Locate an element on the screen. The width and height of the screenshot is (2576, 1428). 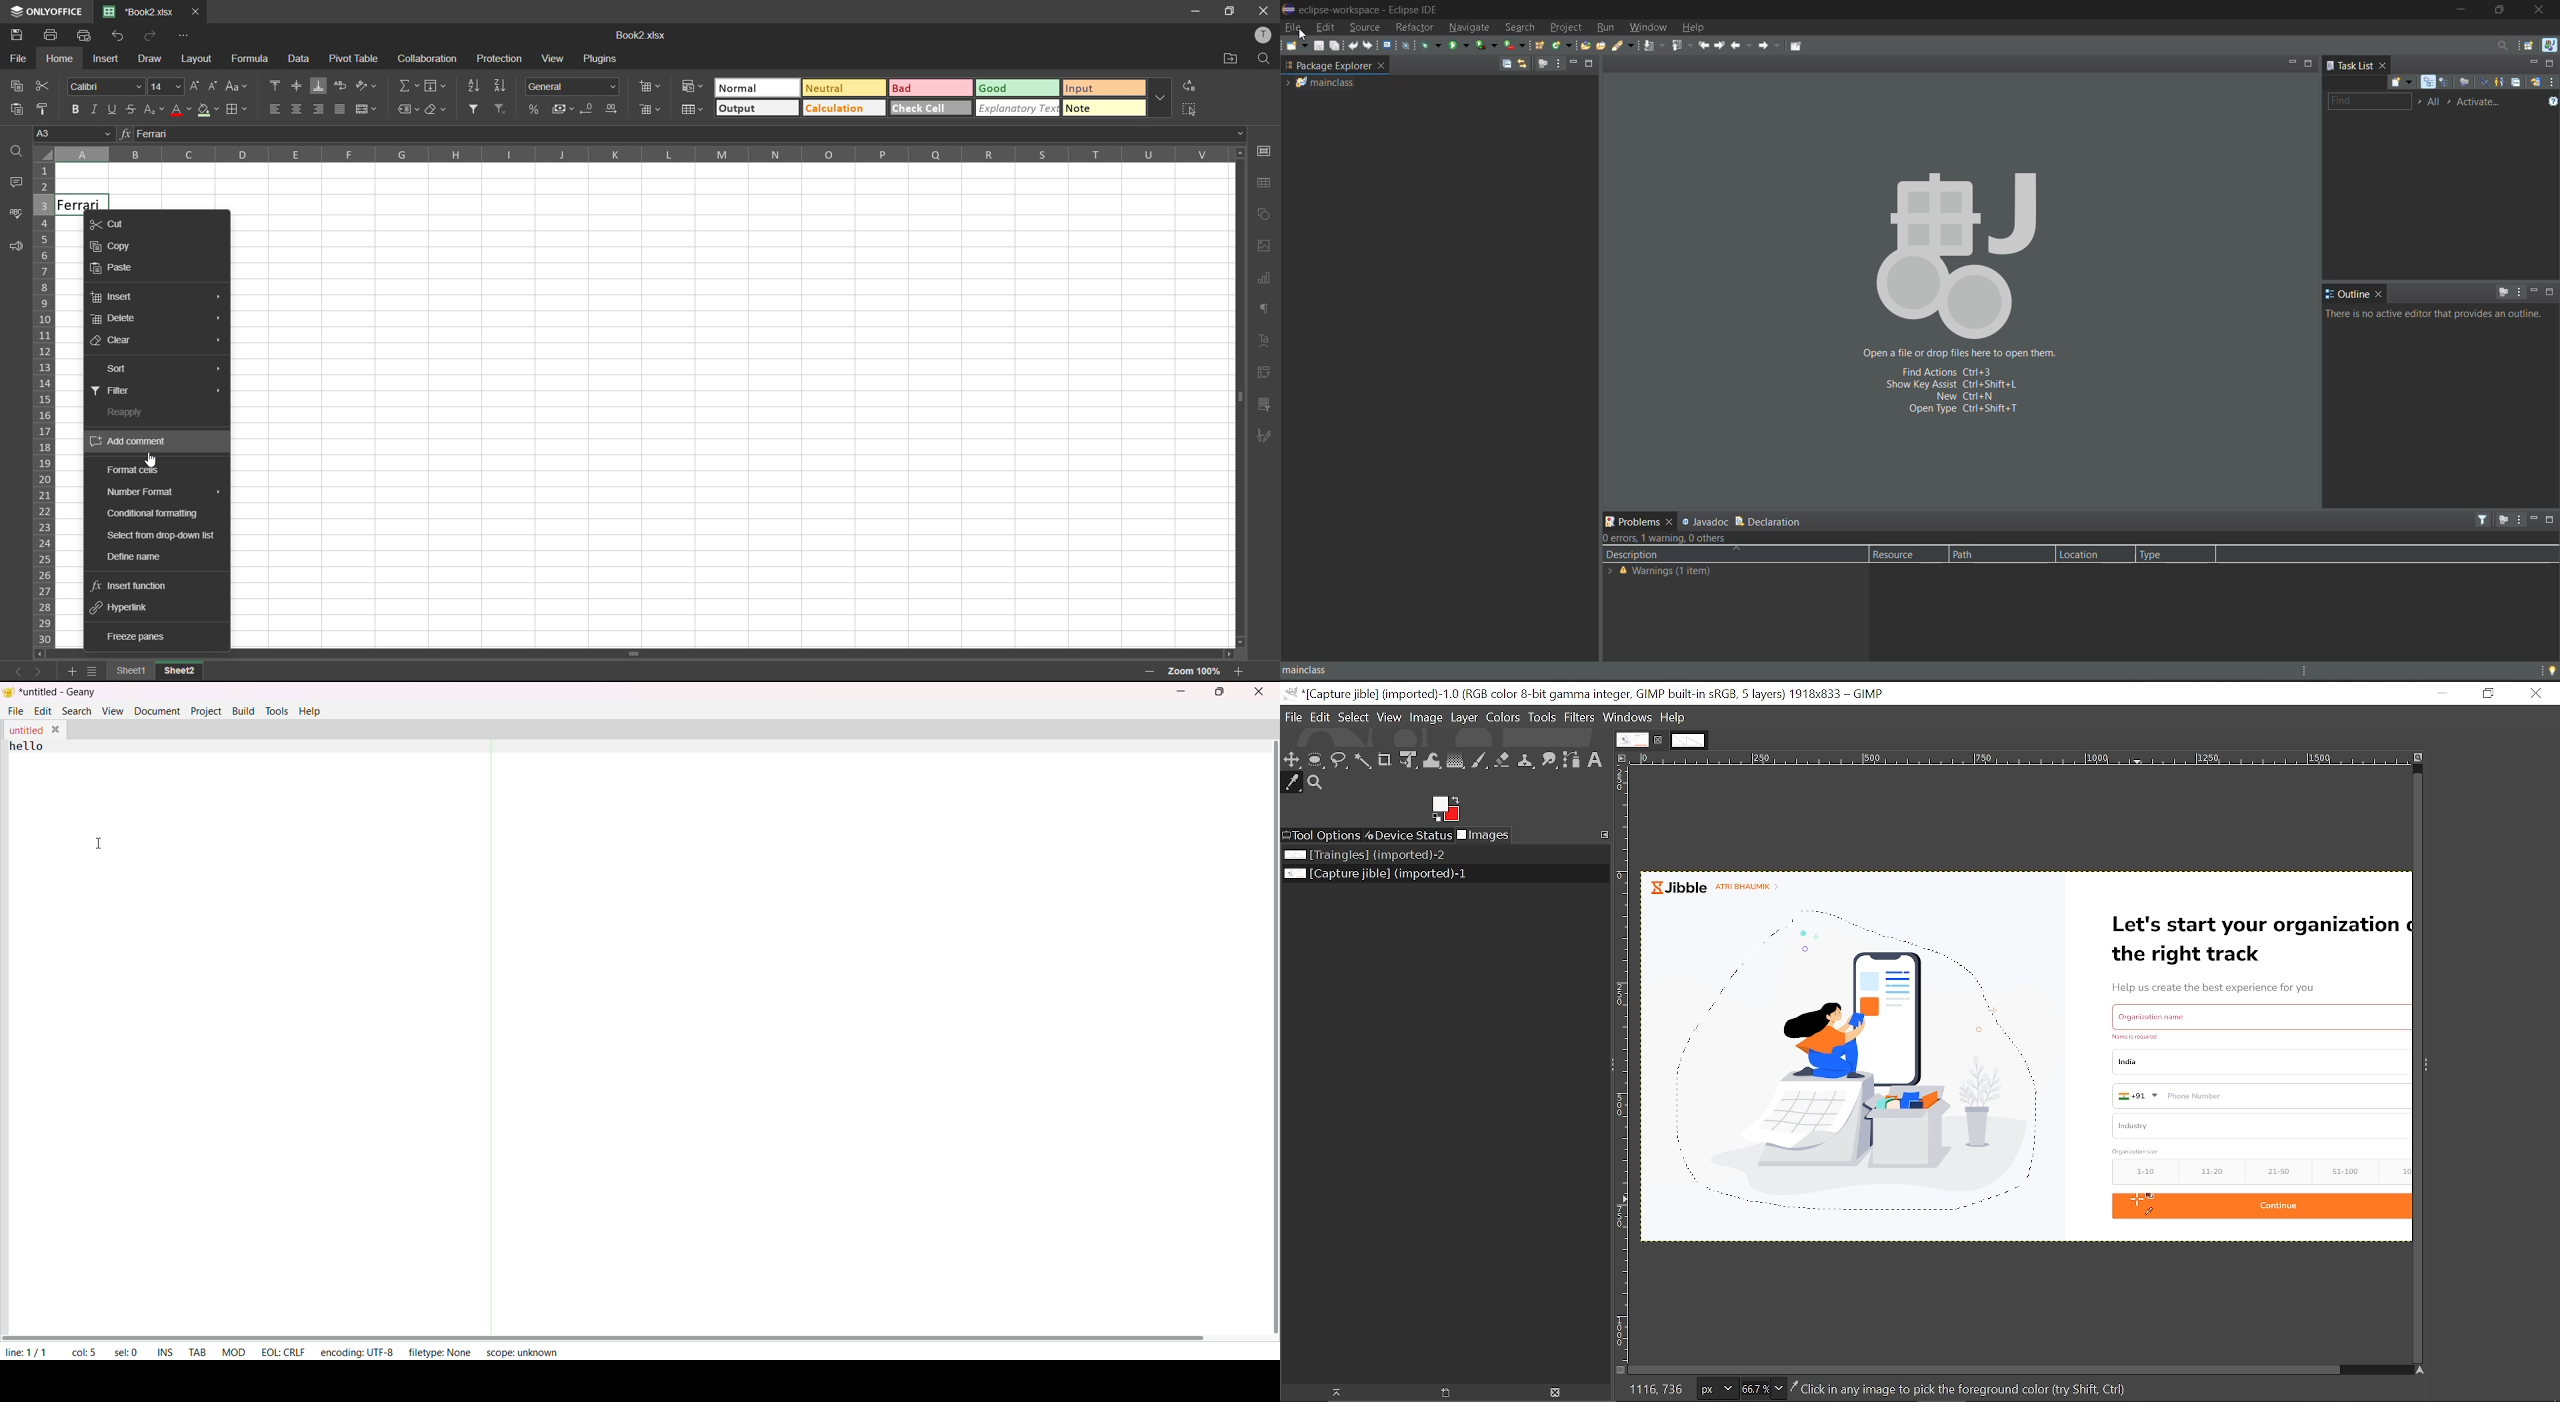
view is located at coordinates (554, 59).